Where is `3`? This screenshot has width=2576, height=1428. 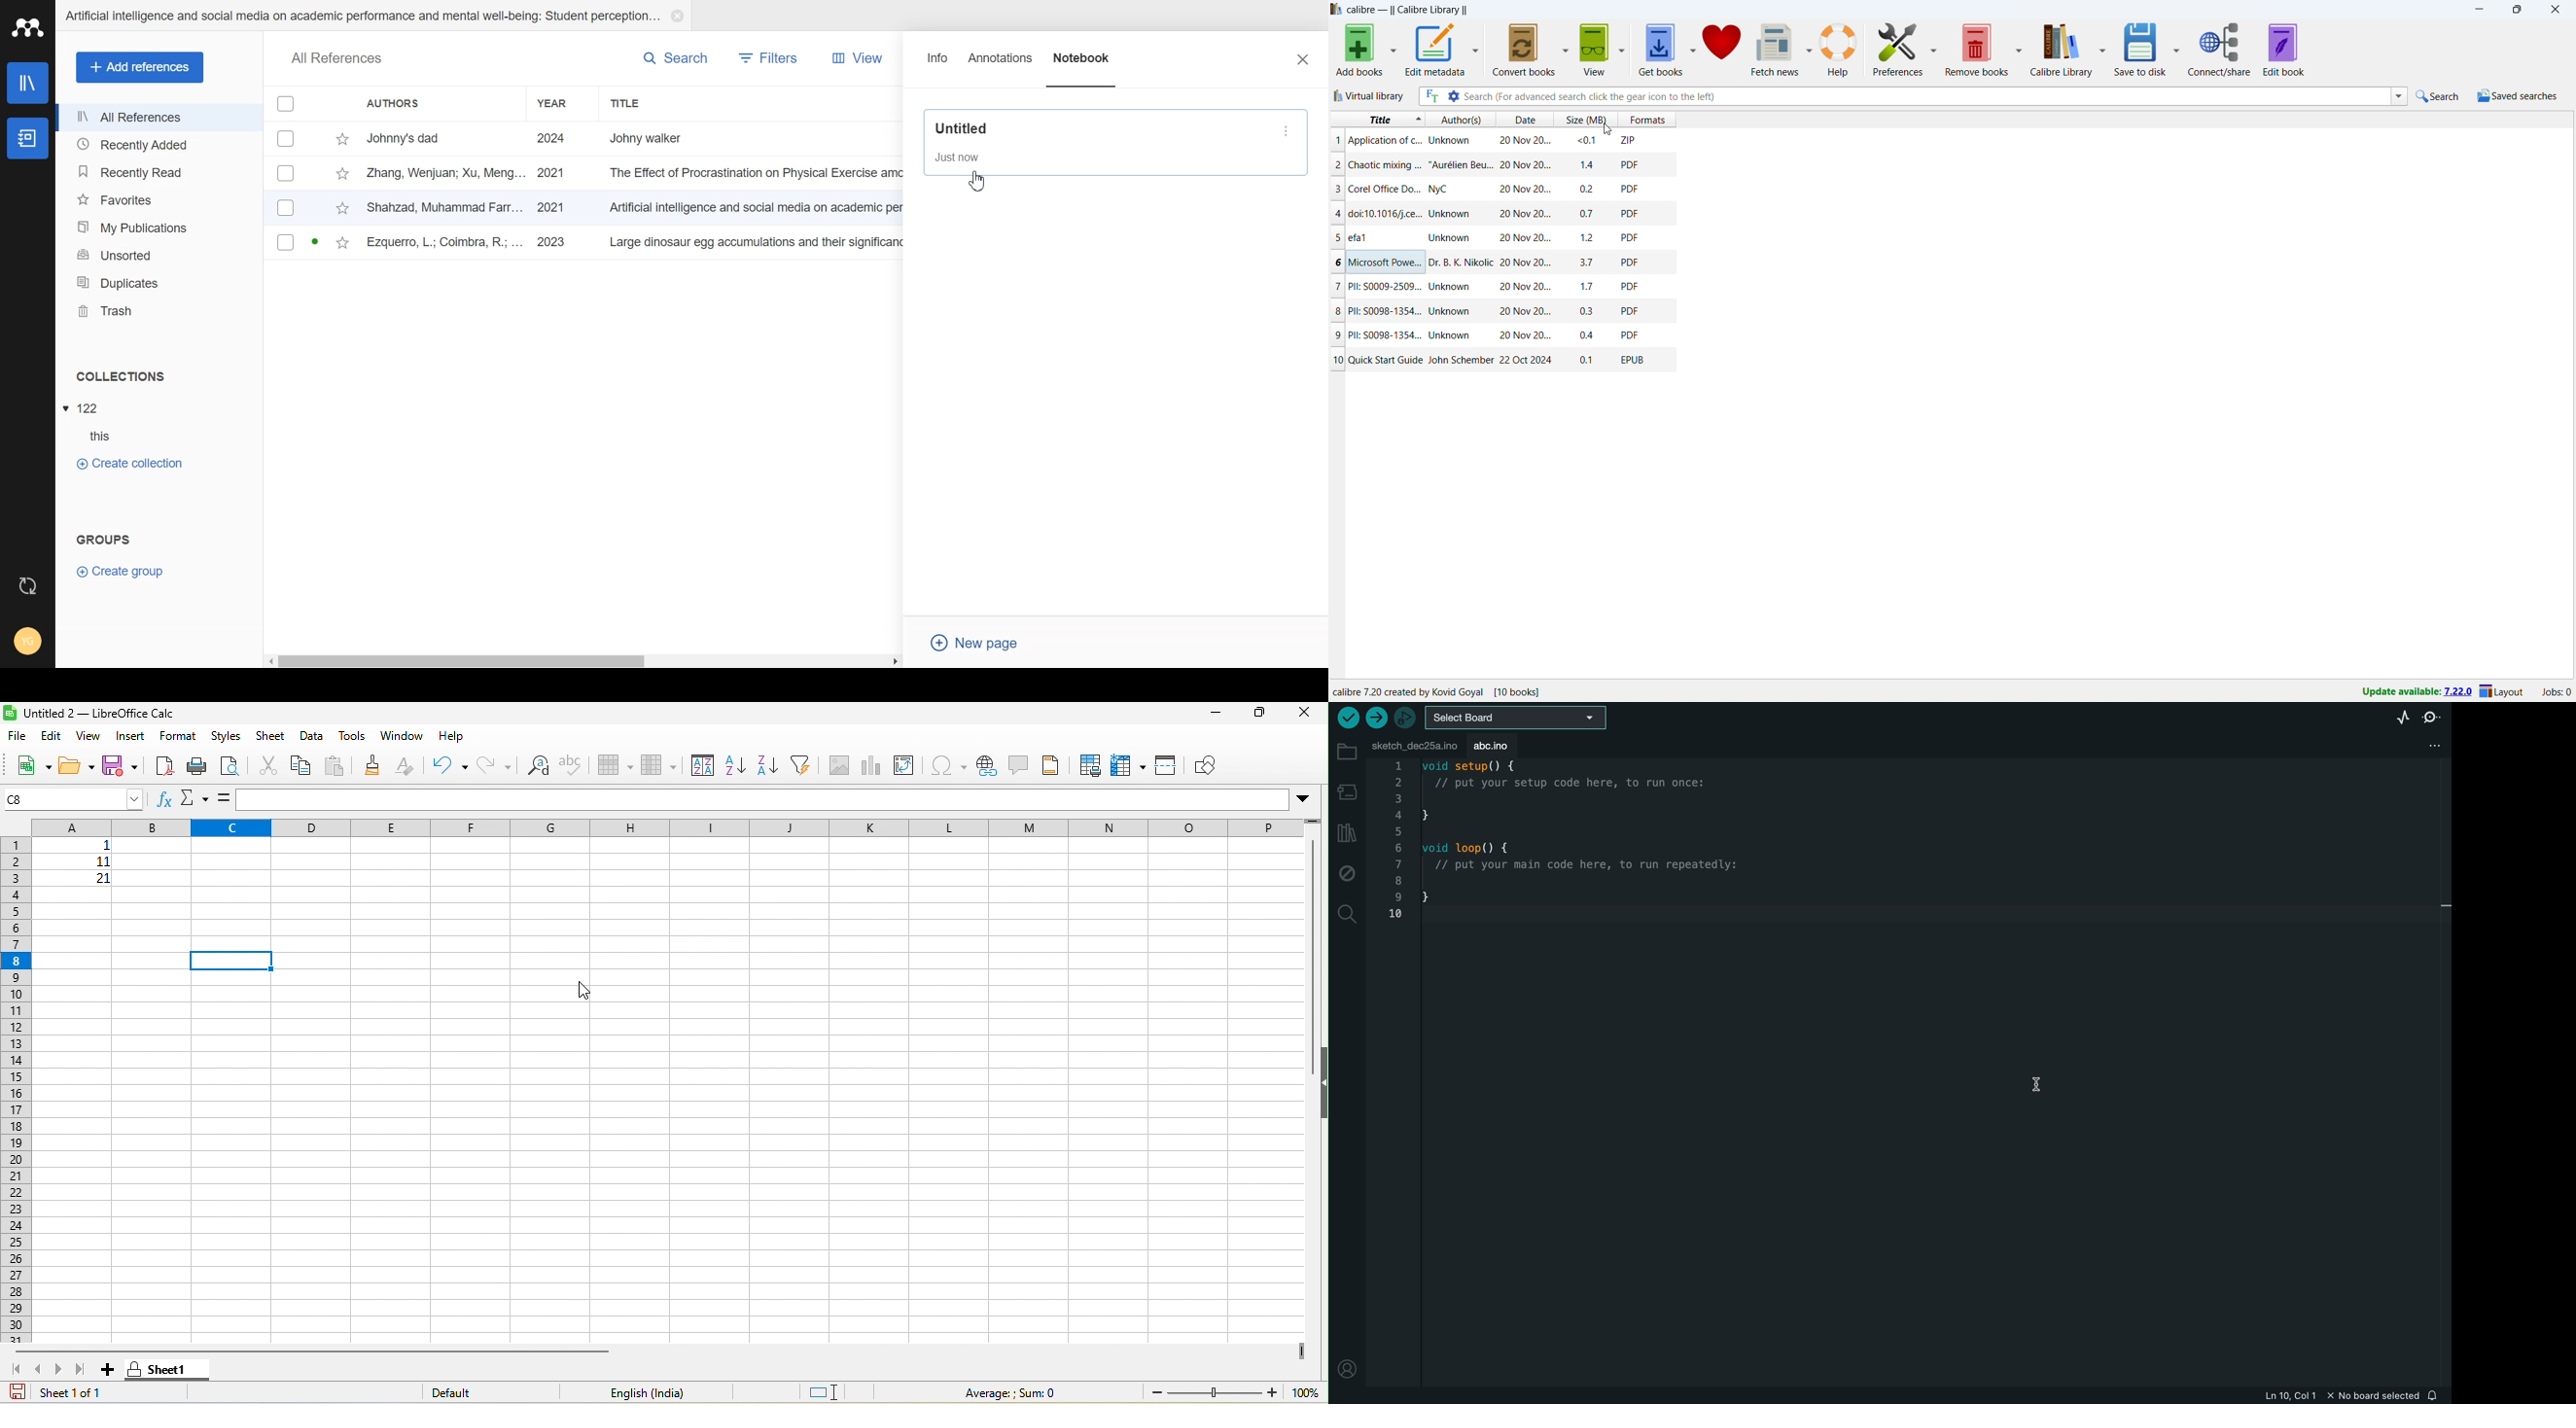 3 is located at coordinates (1336, 189).